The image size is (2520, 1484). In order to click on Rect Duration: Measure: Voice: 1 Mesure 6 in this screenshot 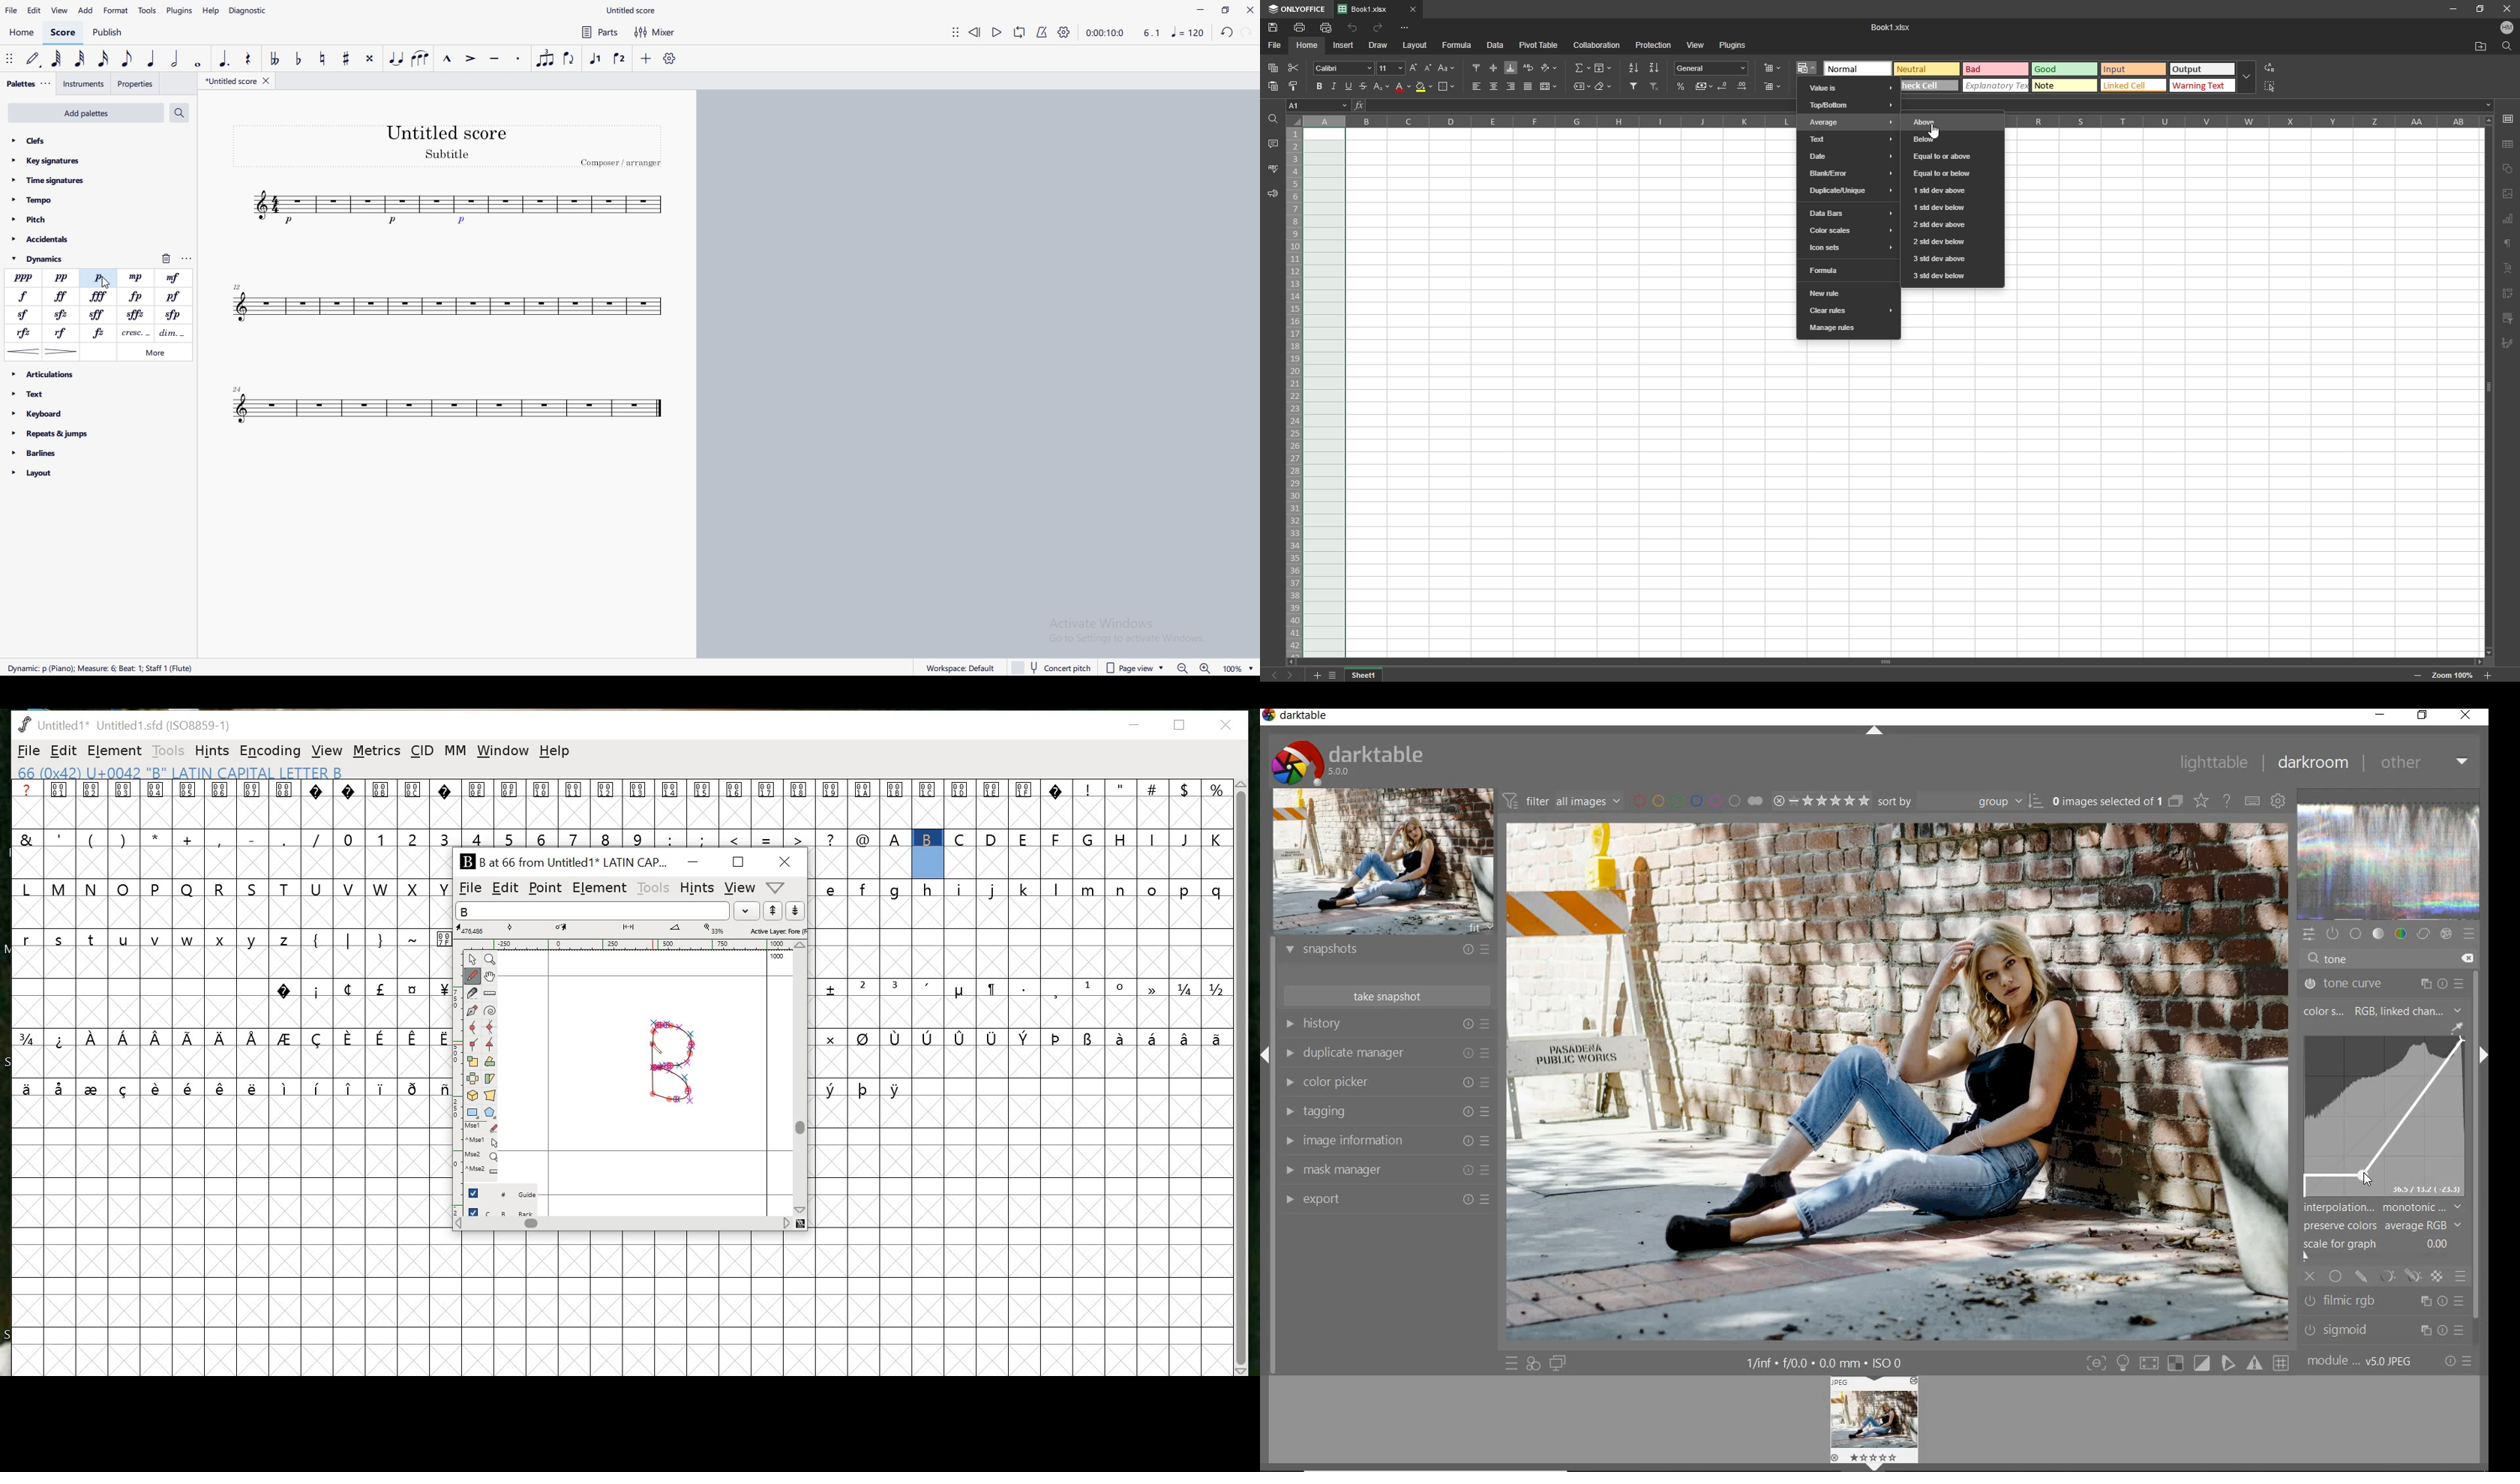, I will do `click(125, 668)`.